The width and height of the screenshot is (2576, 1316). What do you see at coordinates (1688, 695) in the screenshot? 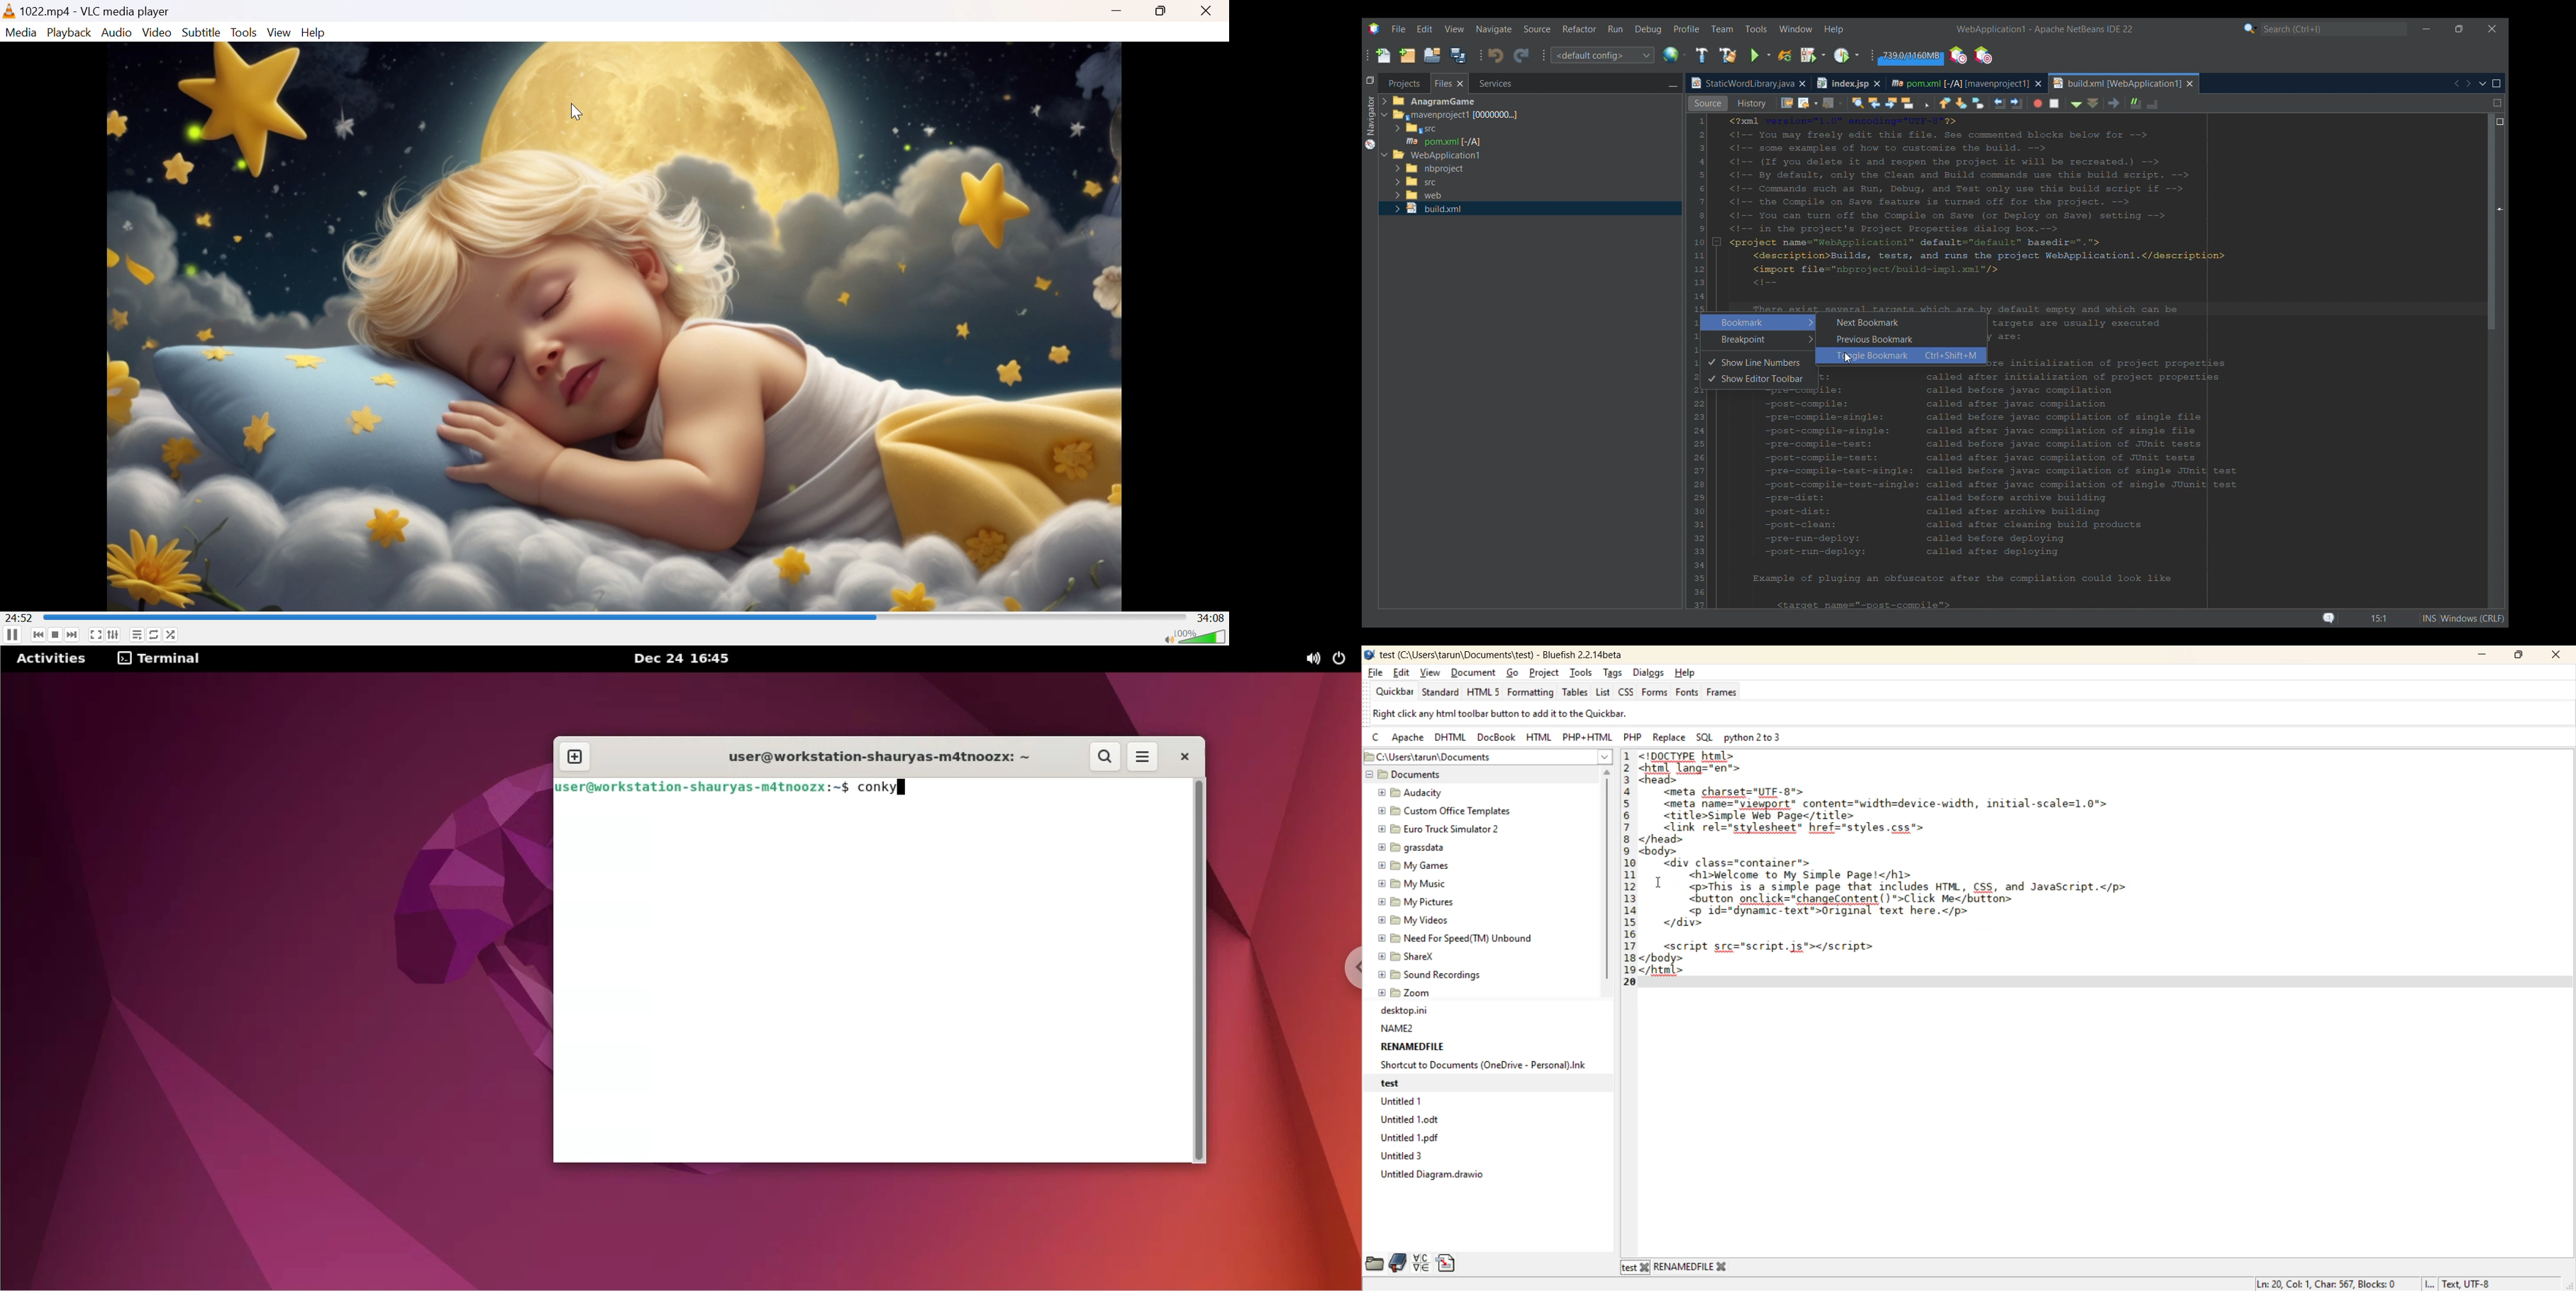
I see `fonts` at bounding box center [1688, 695].